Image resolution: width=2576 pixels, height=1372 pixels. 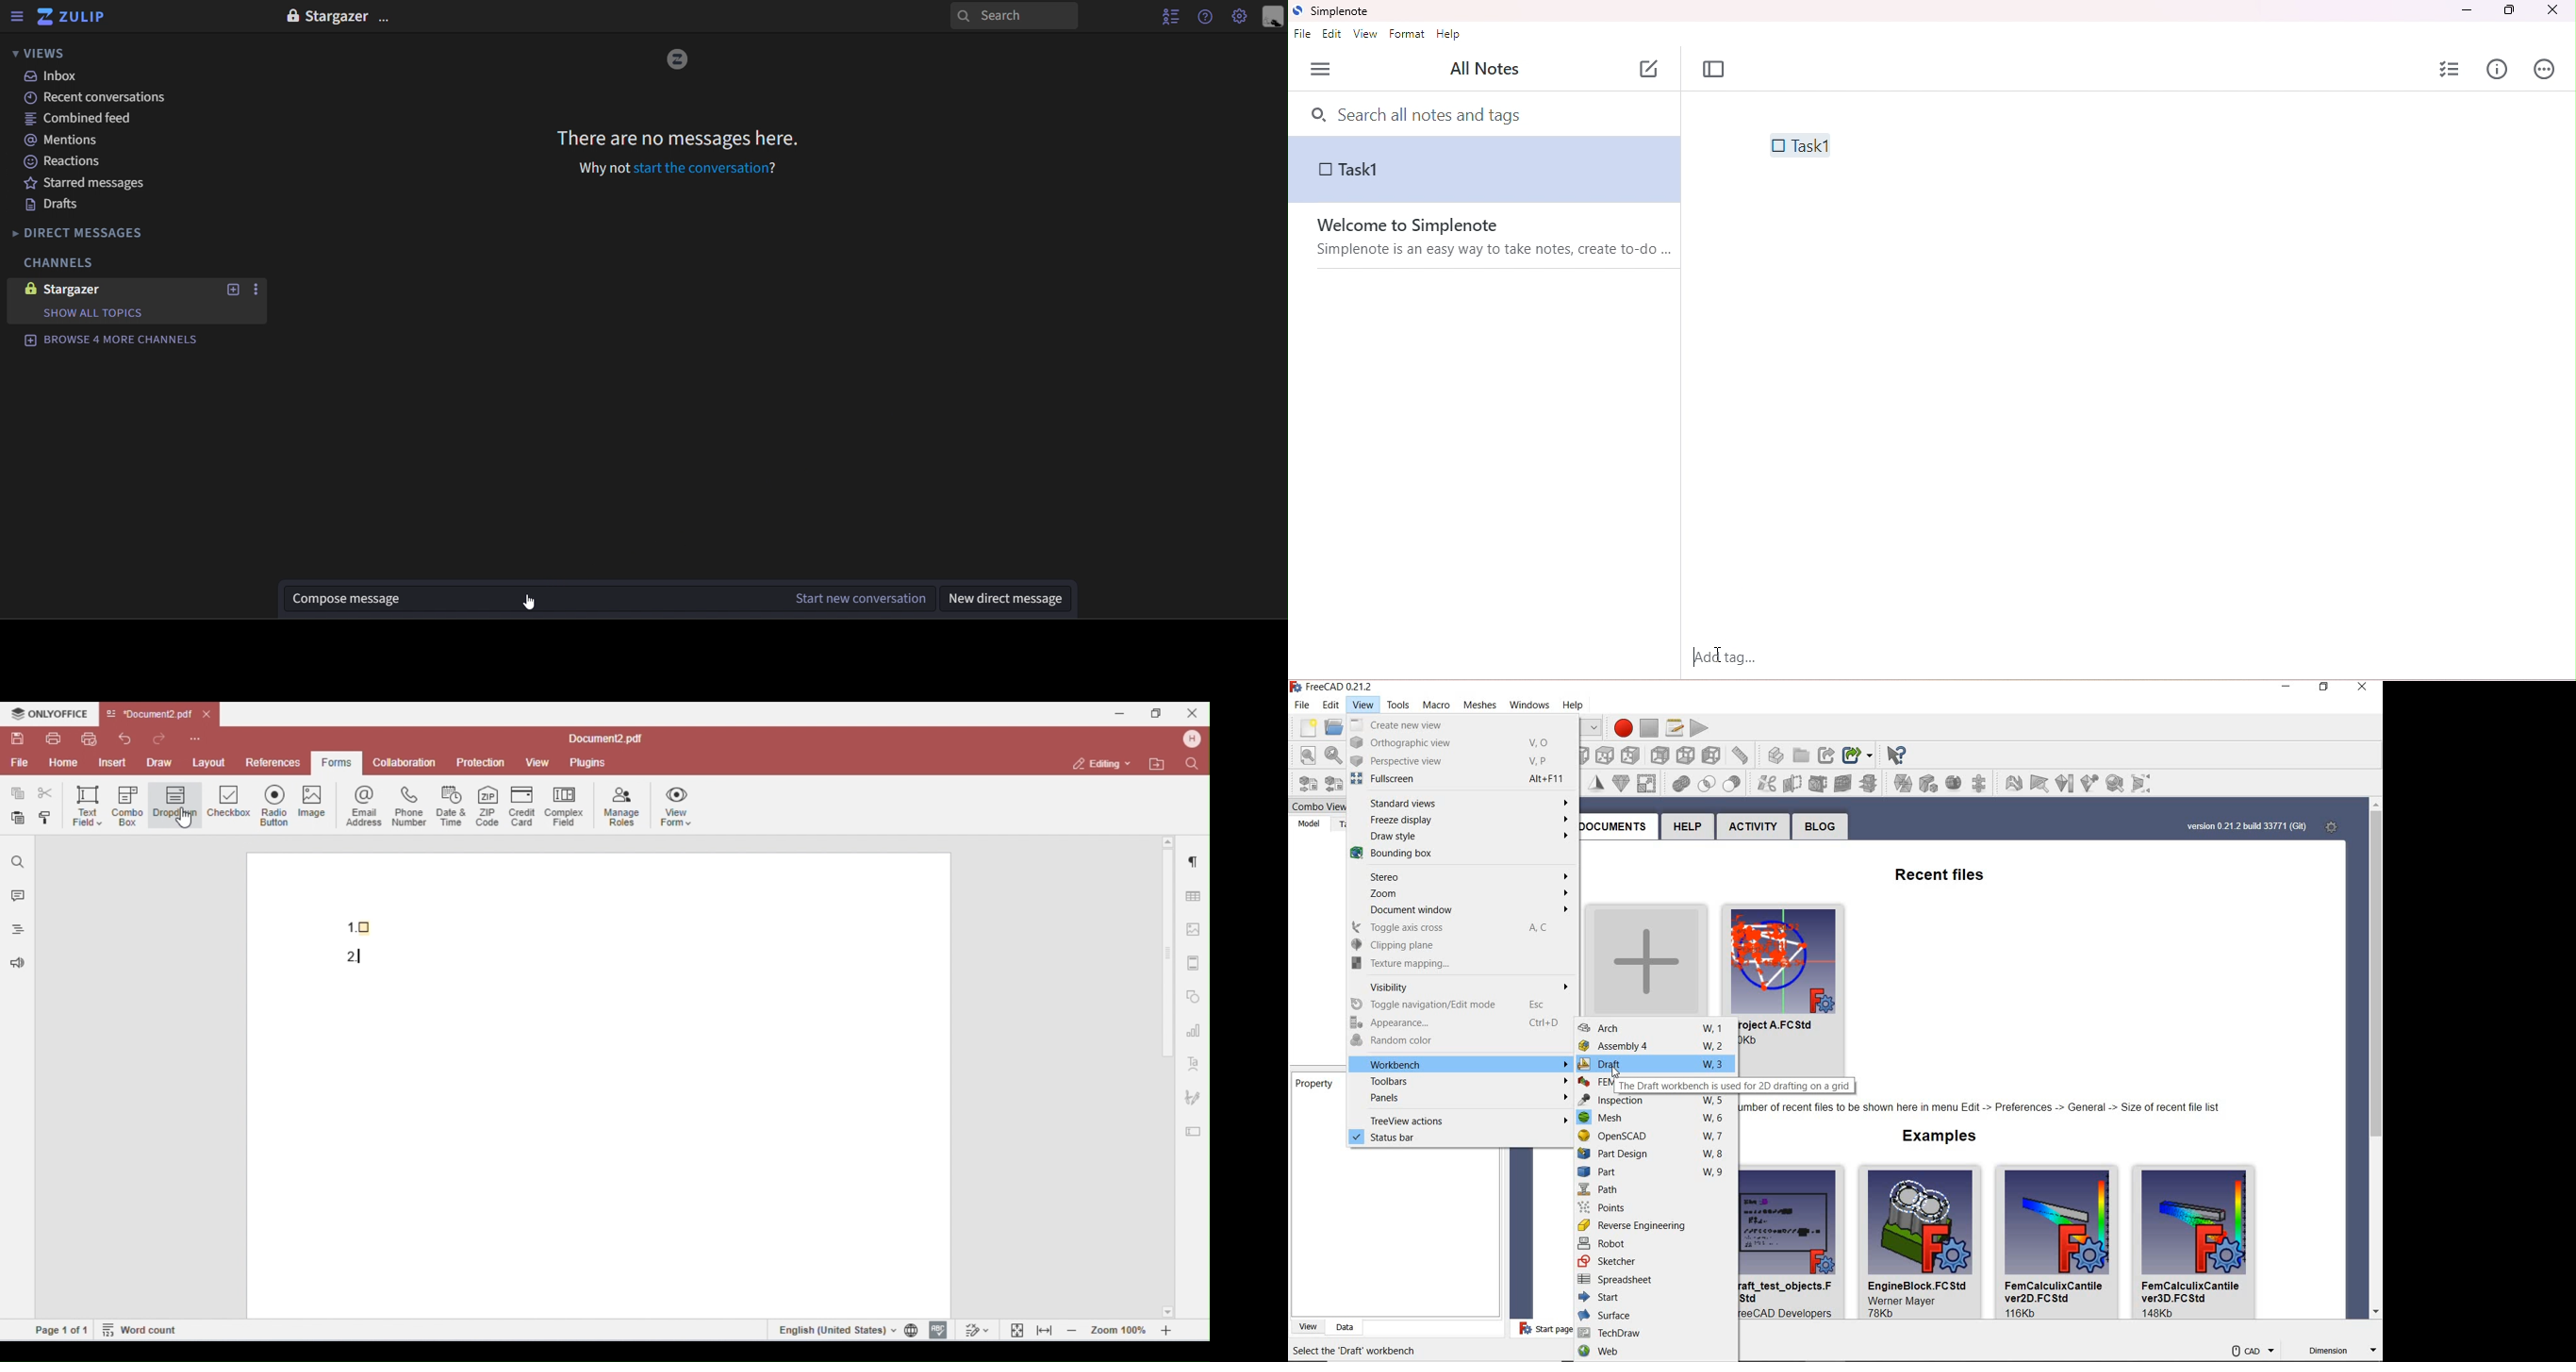 I want to click on toggle axis cross, so click(x=1453, y=928).